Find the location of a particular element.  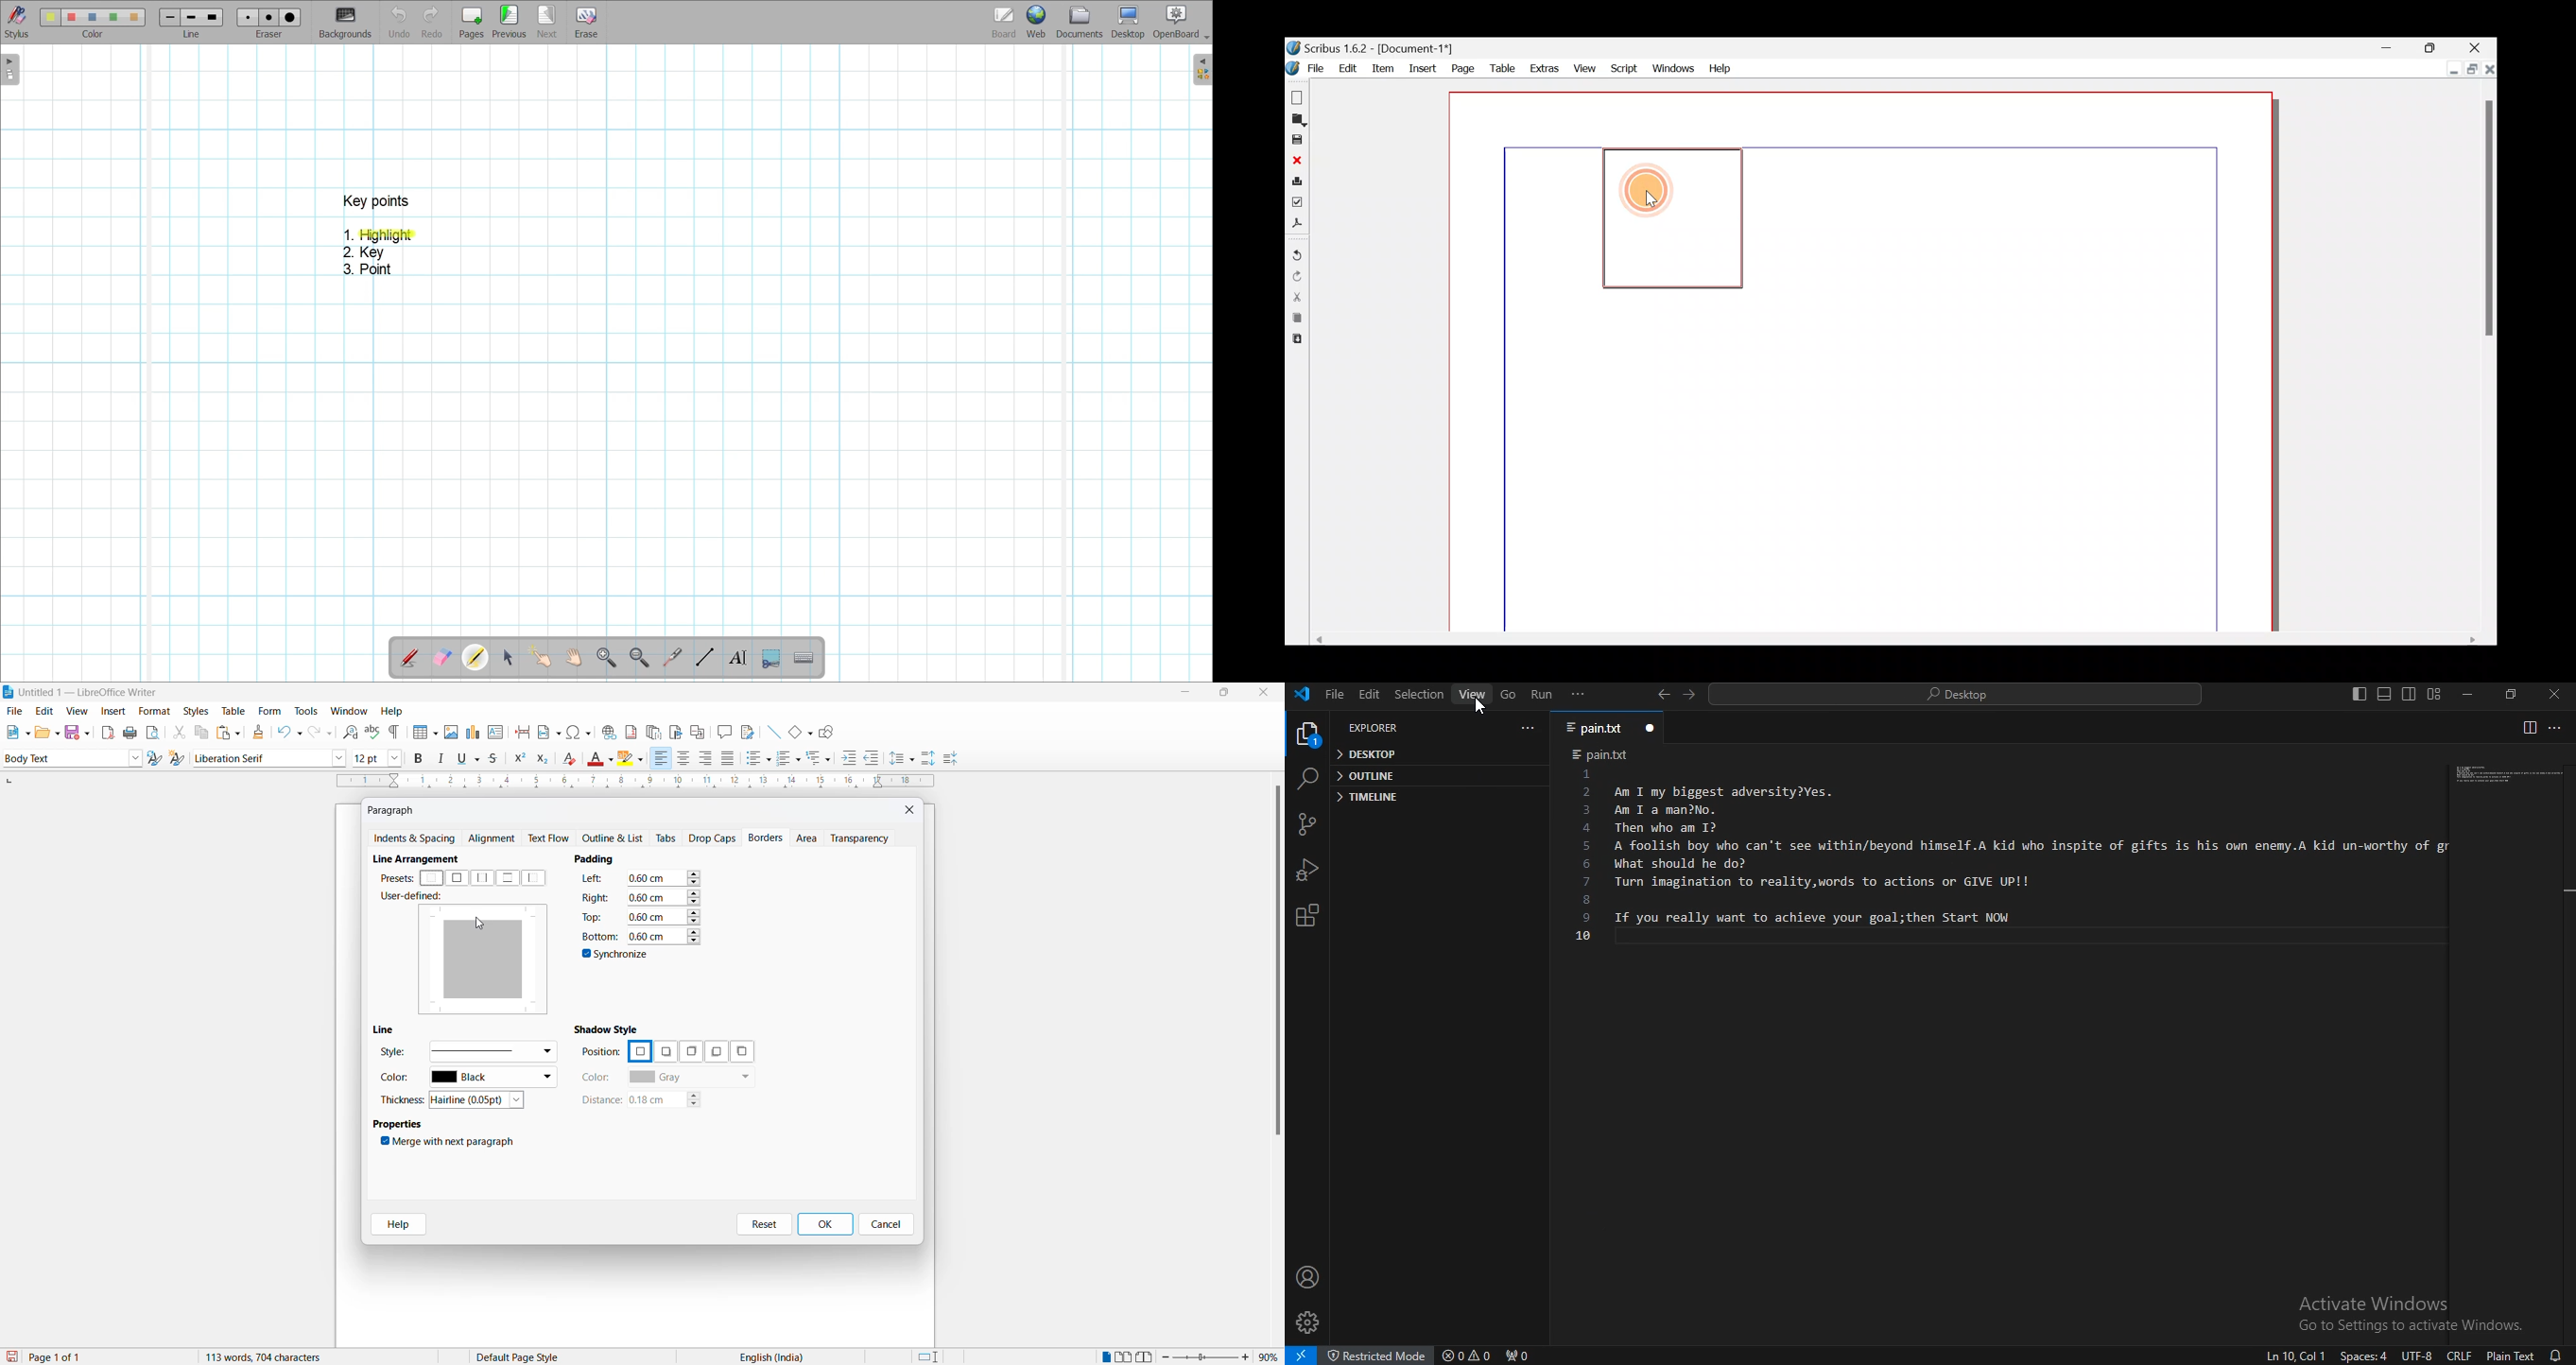

... is located at coordinates (2556, 729).